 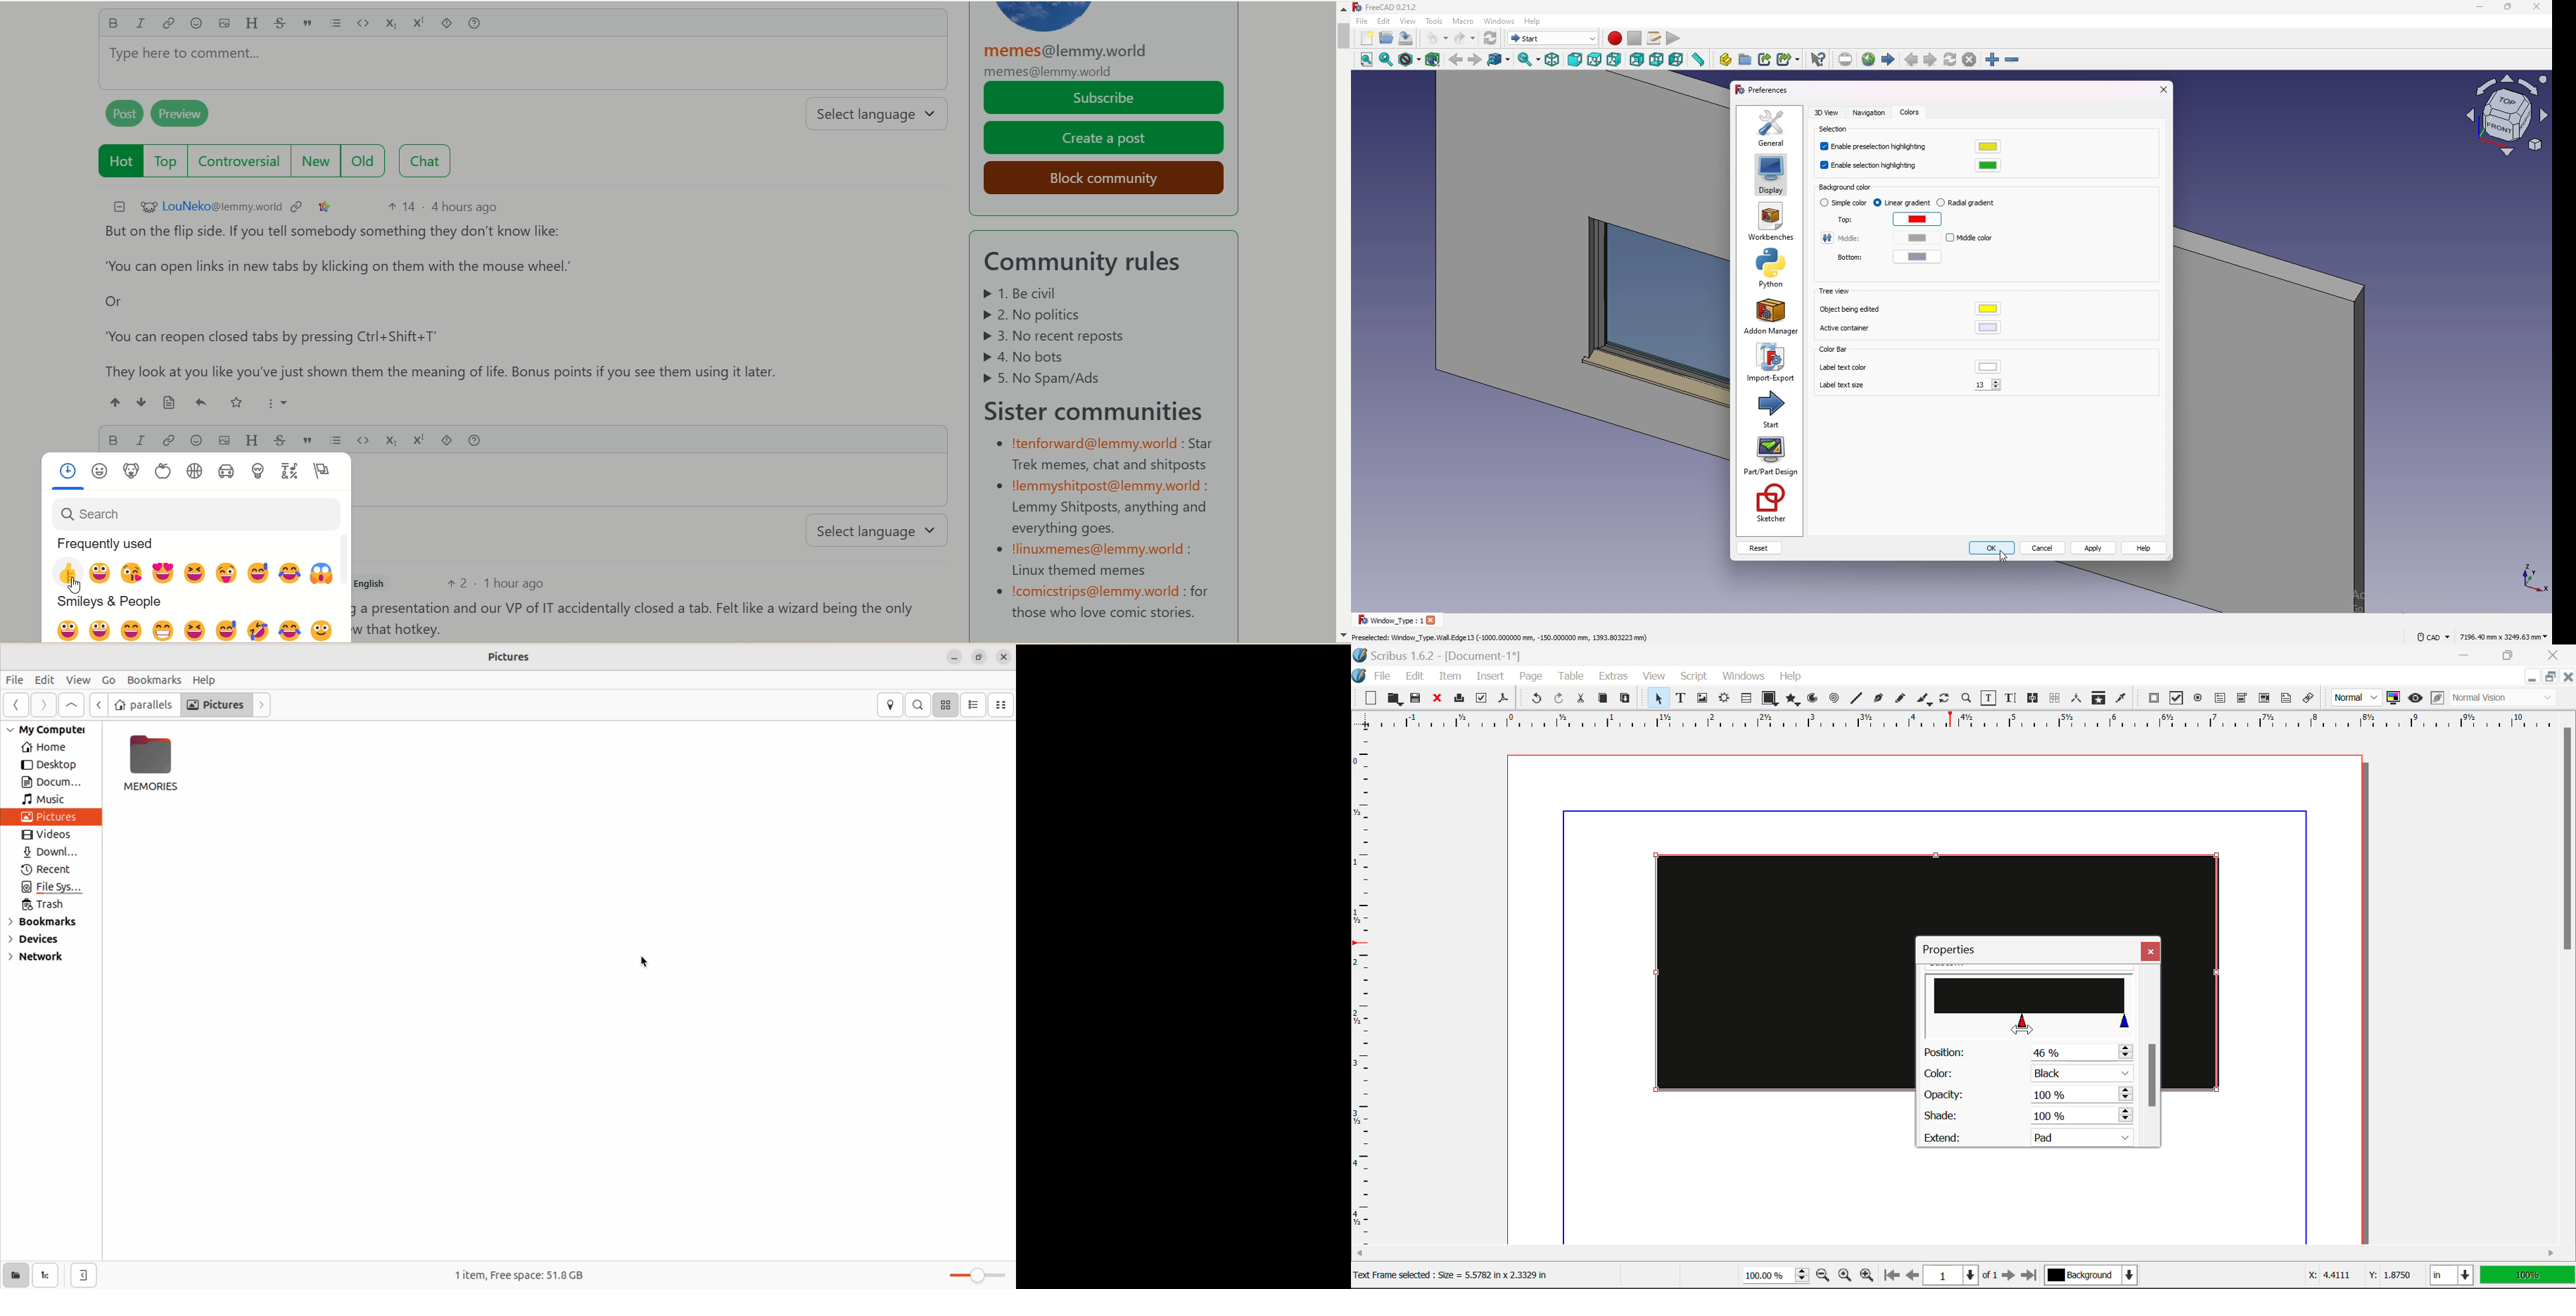 What do you see at coordinates (1464, 21) in the screenshot?
I see `macro` at bounding box center [1464, 21].